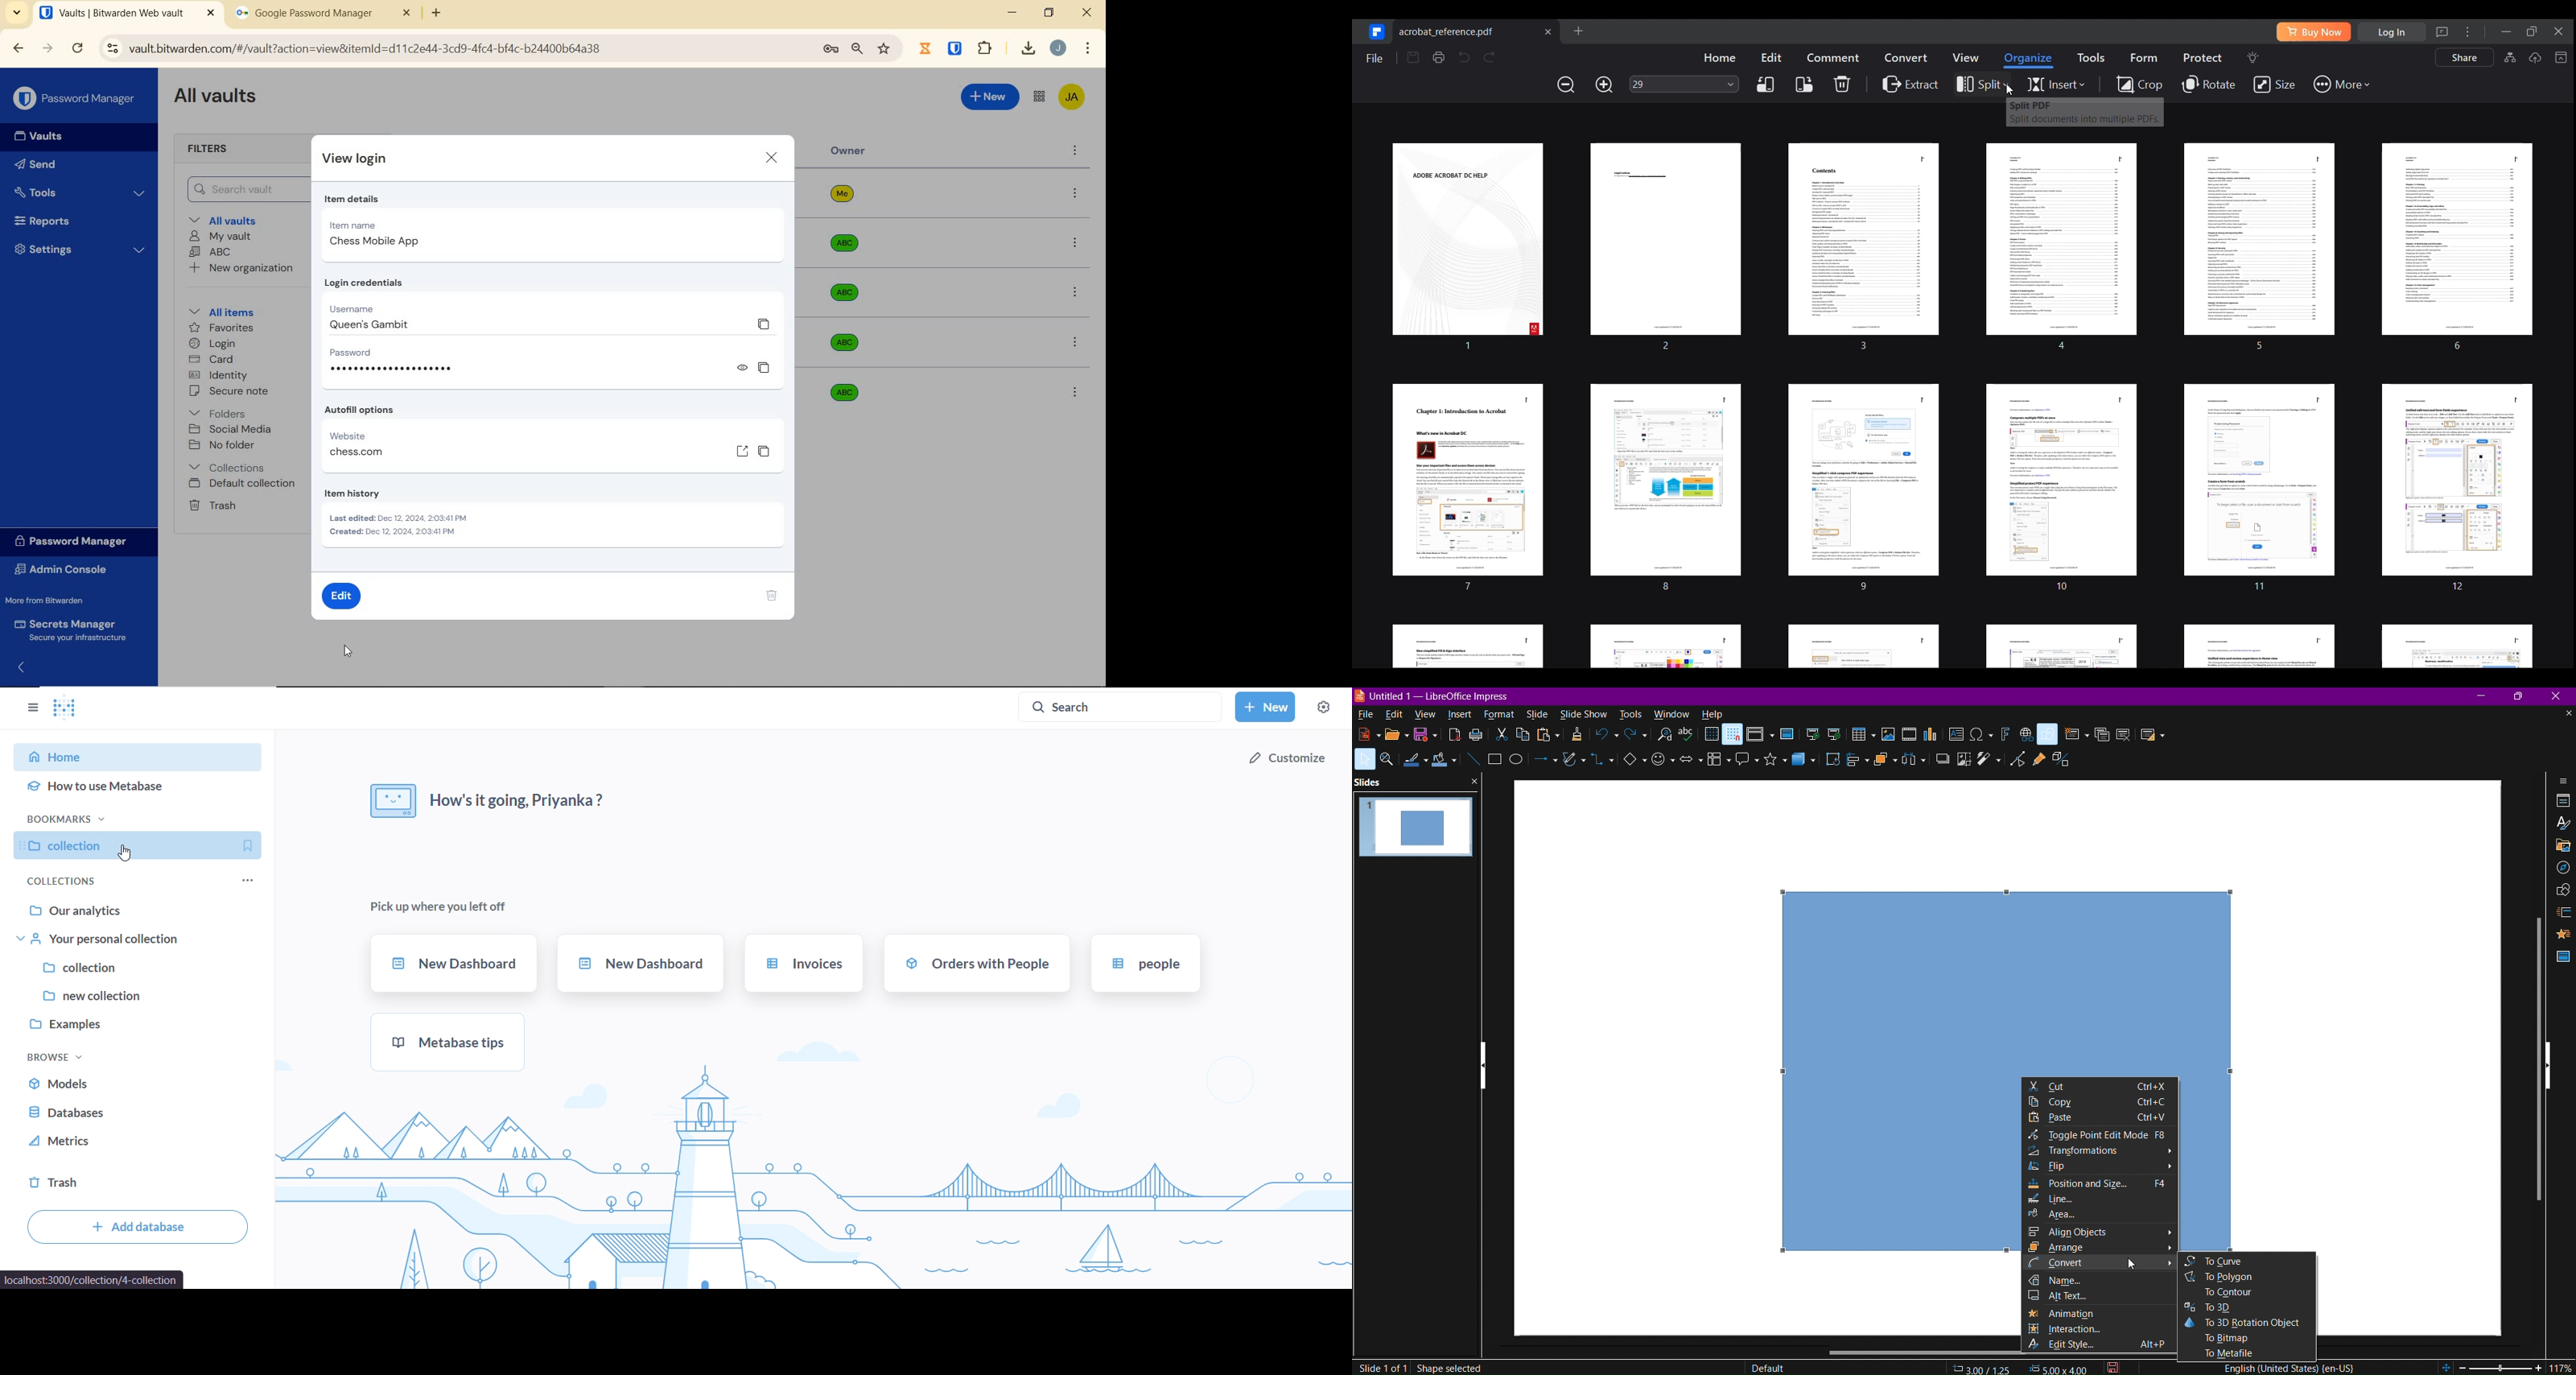 Image resolution: width=2576 pixels, height=1400 pixels. Describe the element at coordinates (371, 493) in the screenshot. I see `item history` at that location.